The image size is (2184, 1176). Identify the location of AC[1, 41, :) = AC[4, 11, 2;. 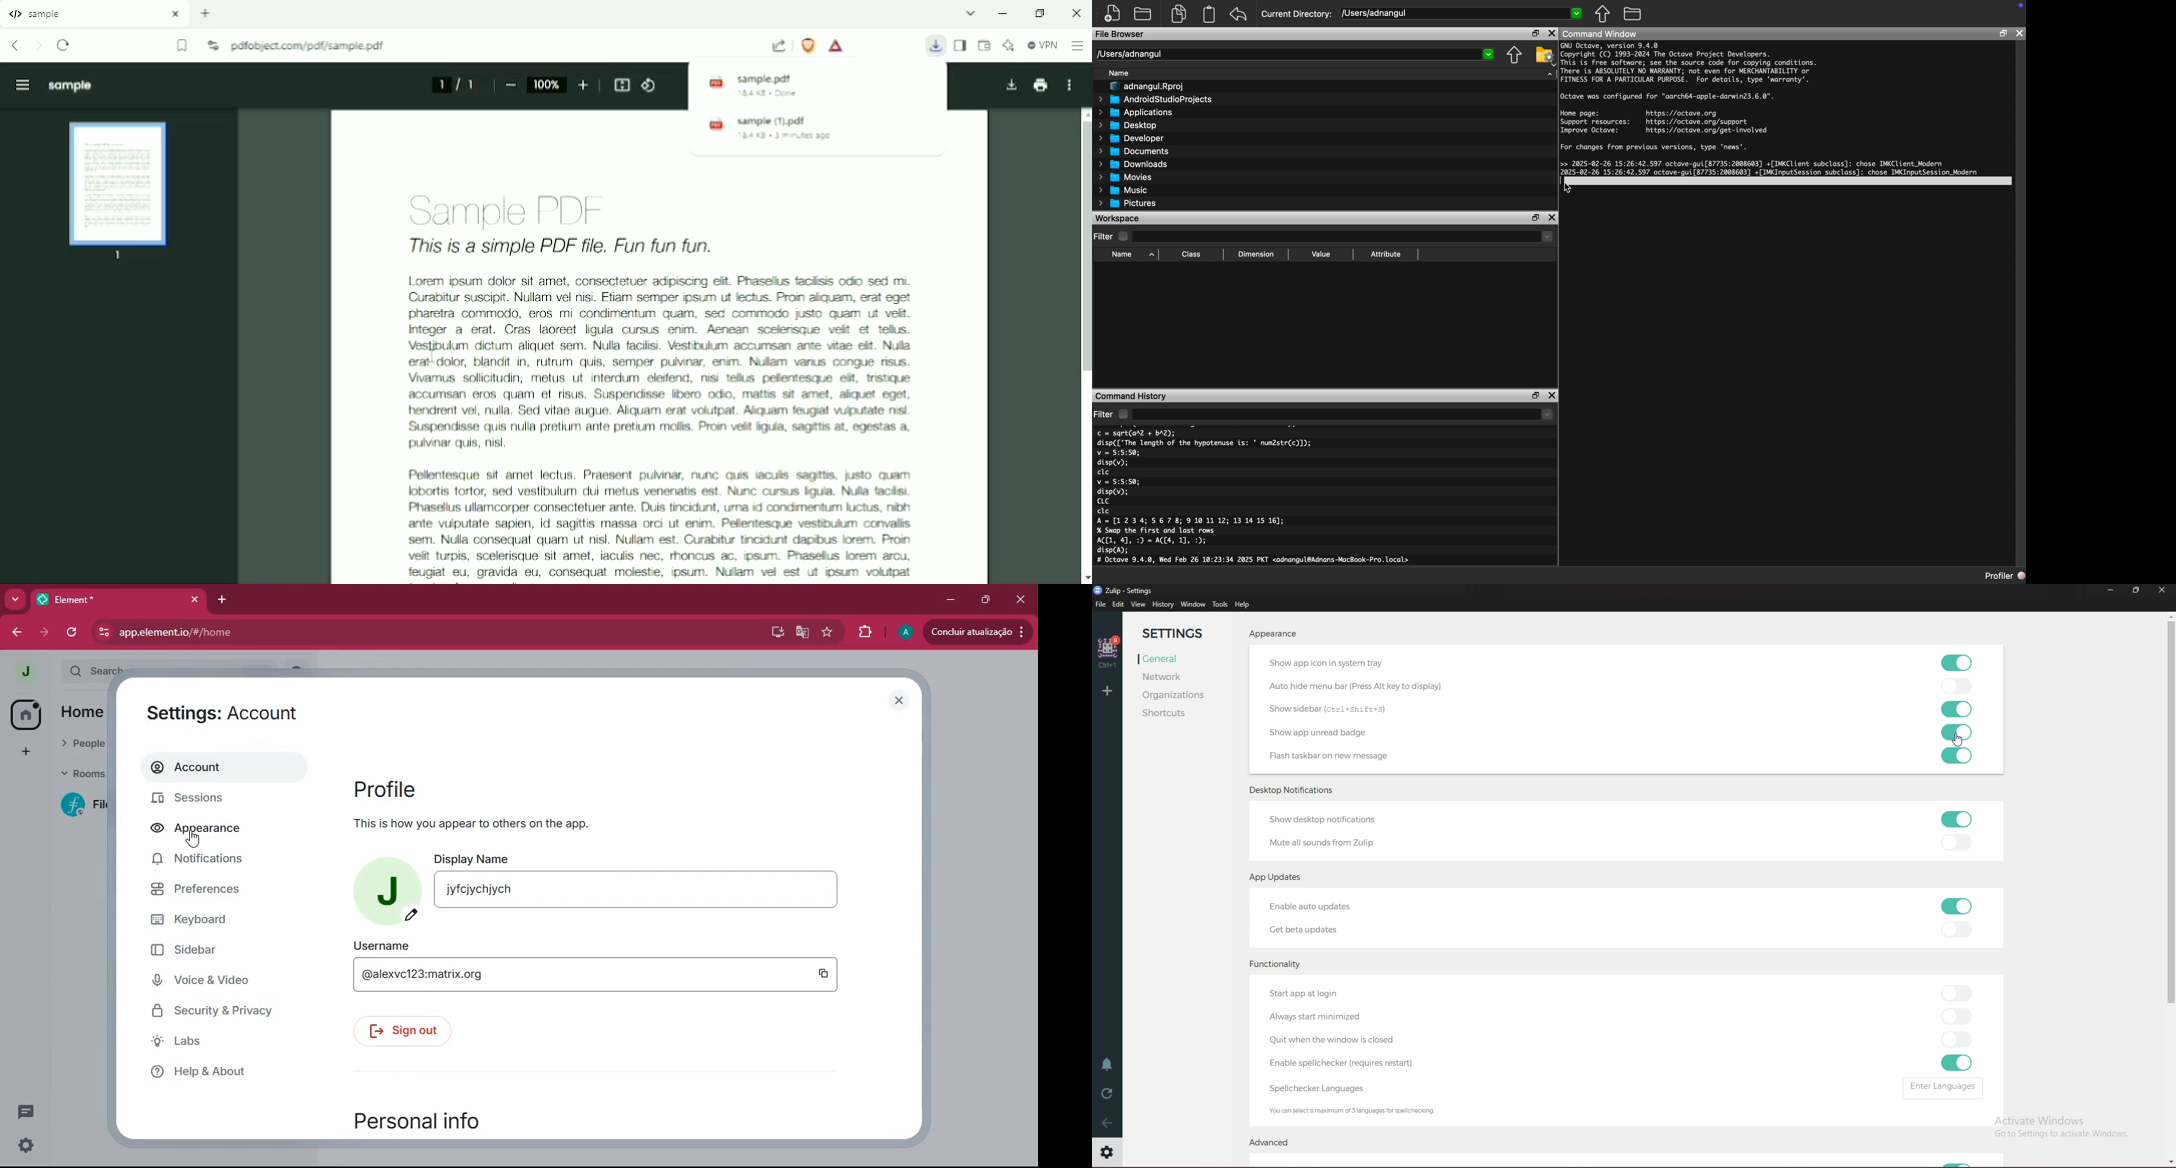
(1153, 541).